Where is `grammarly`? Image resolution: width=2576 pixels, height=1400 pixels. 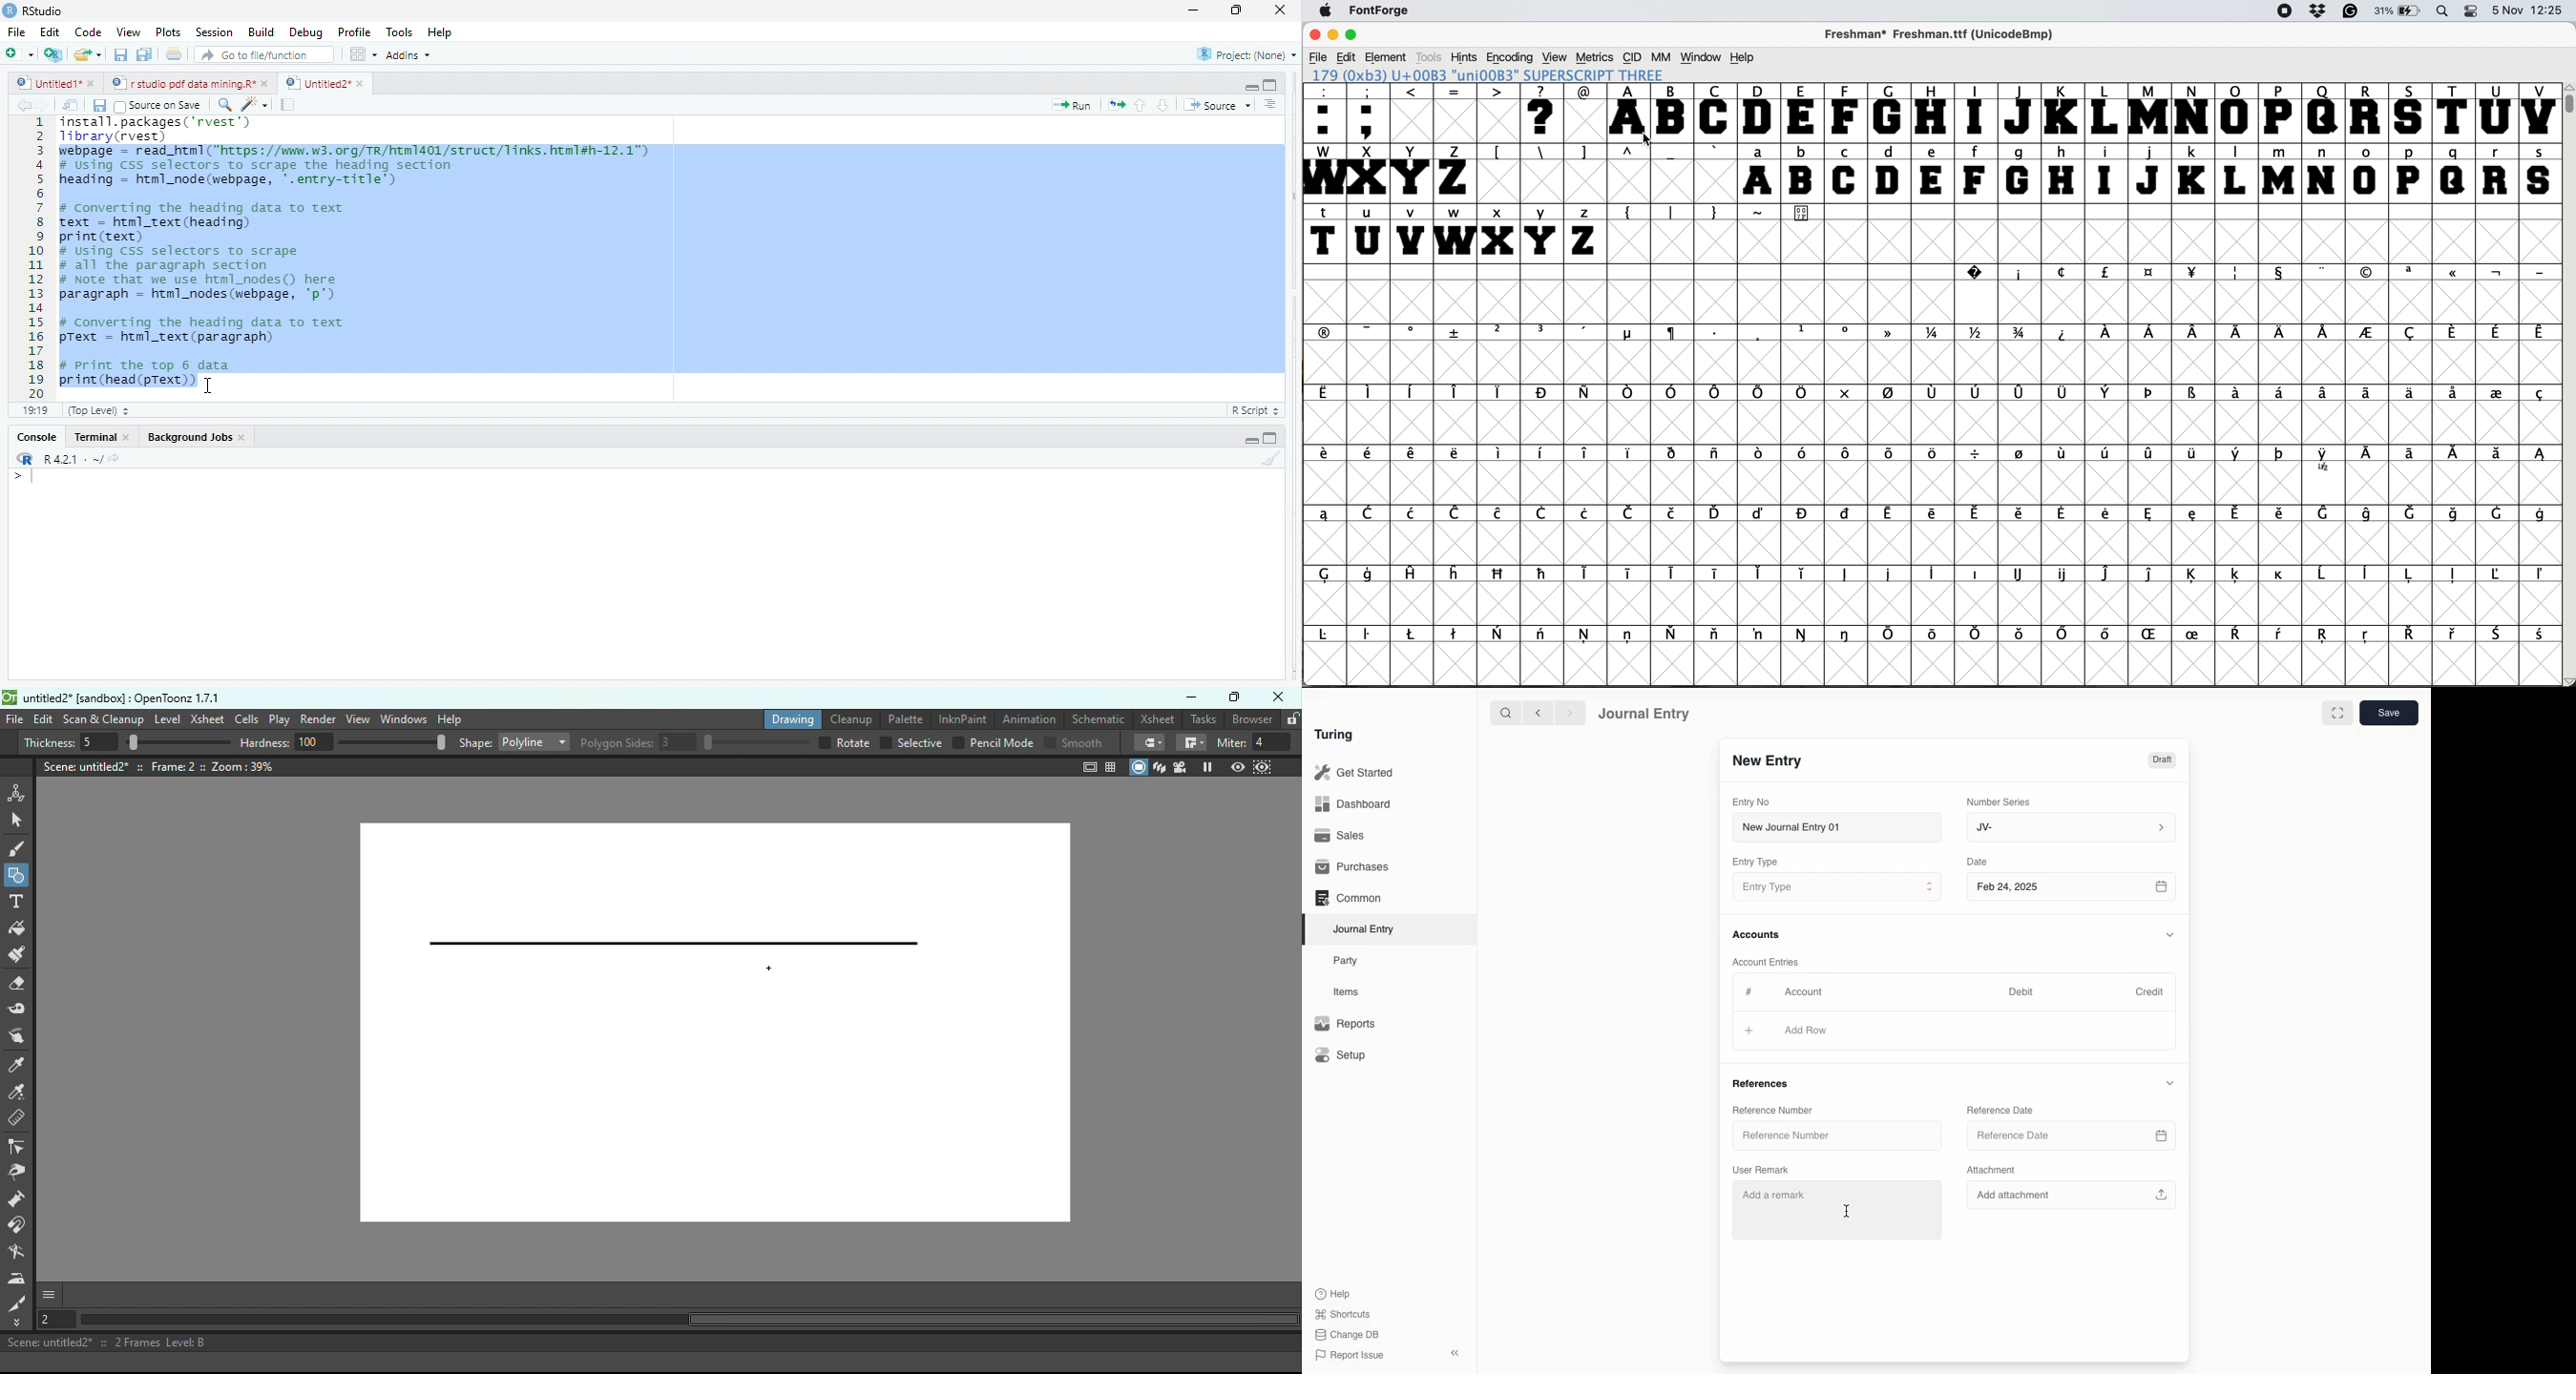
grammarly is located at coordinates (2353, 12).